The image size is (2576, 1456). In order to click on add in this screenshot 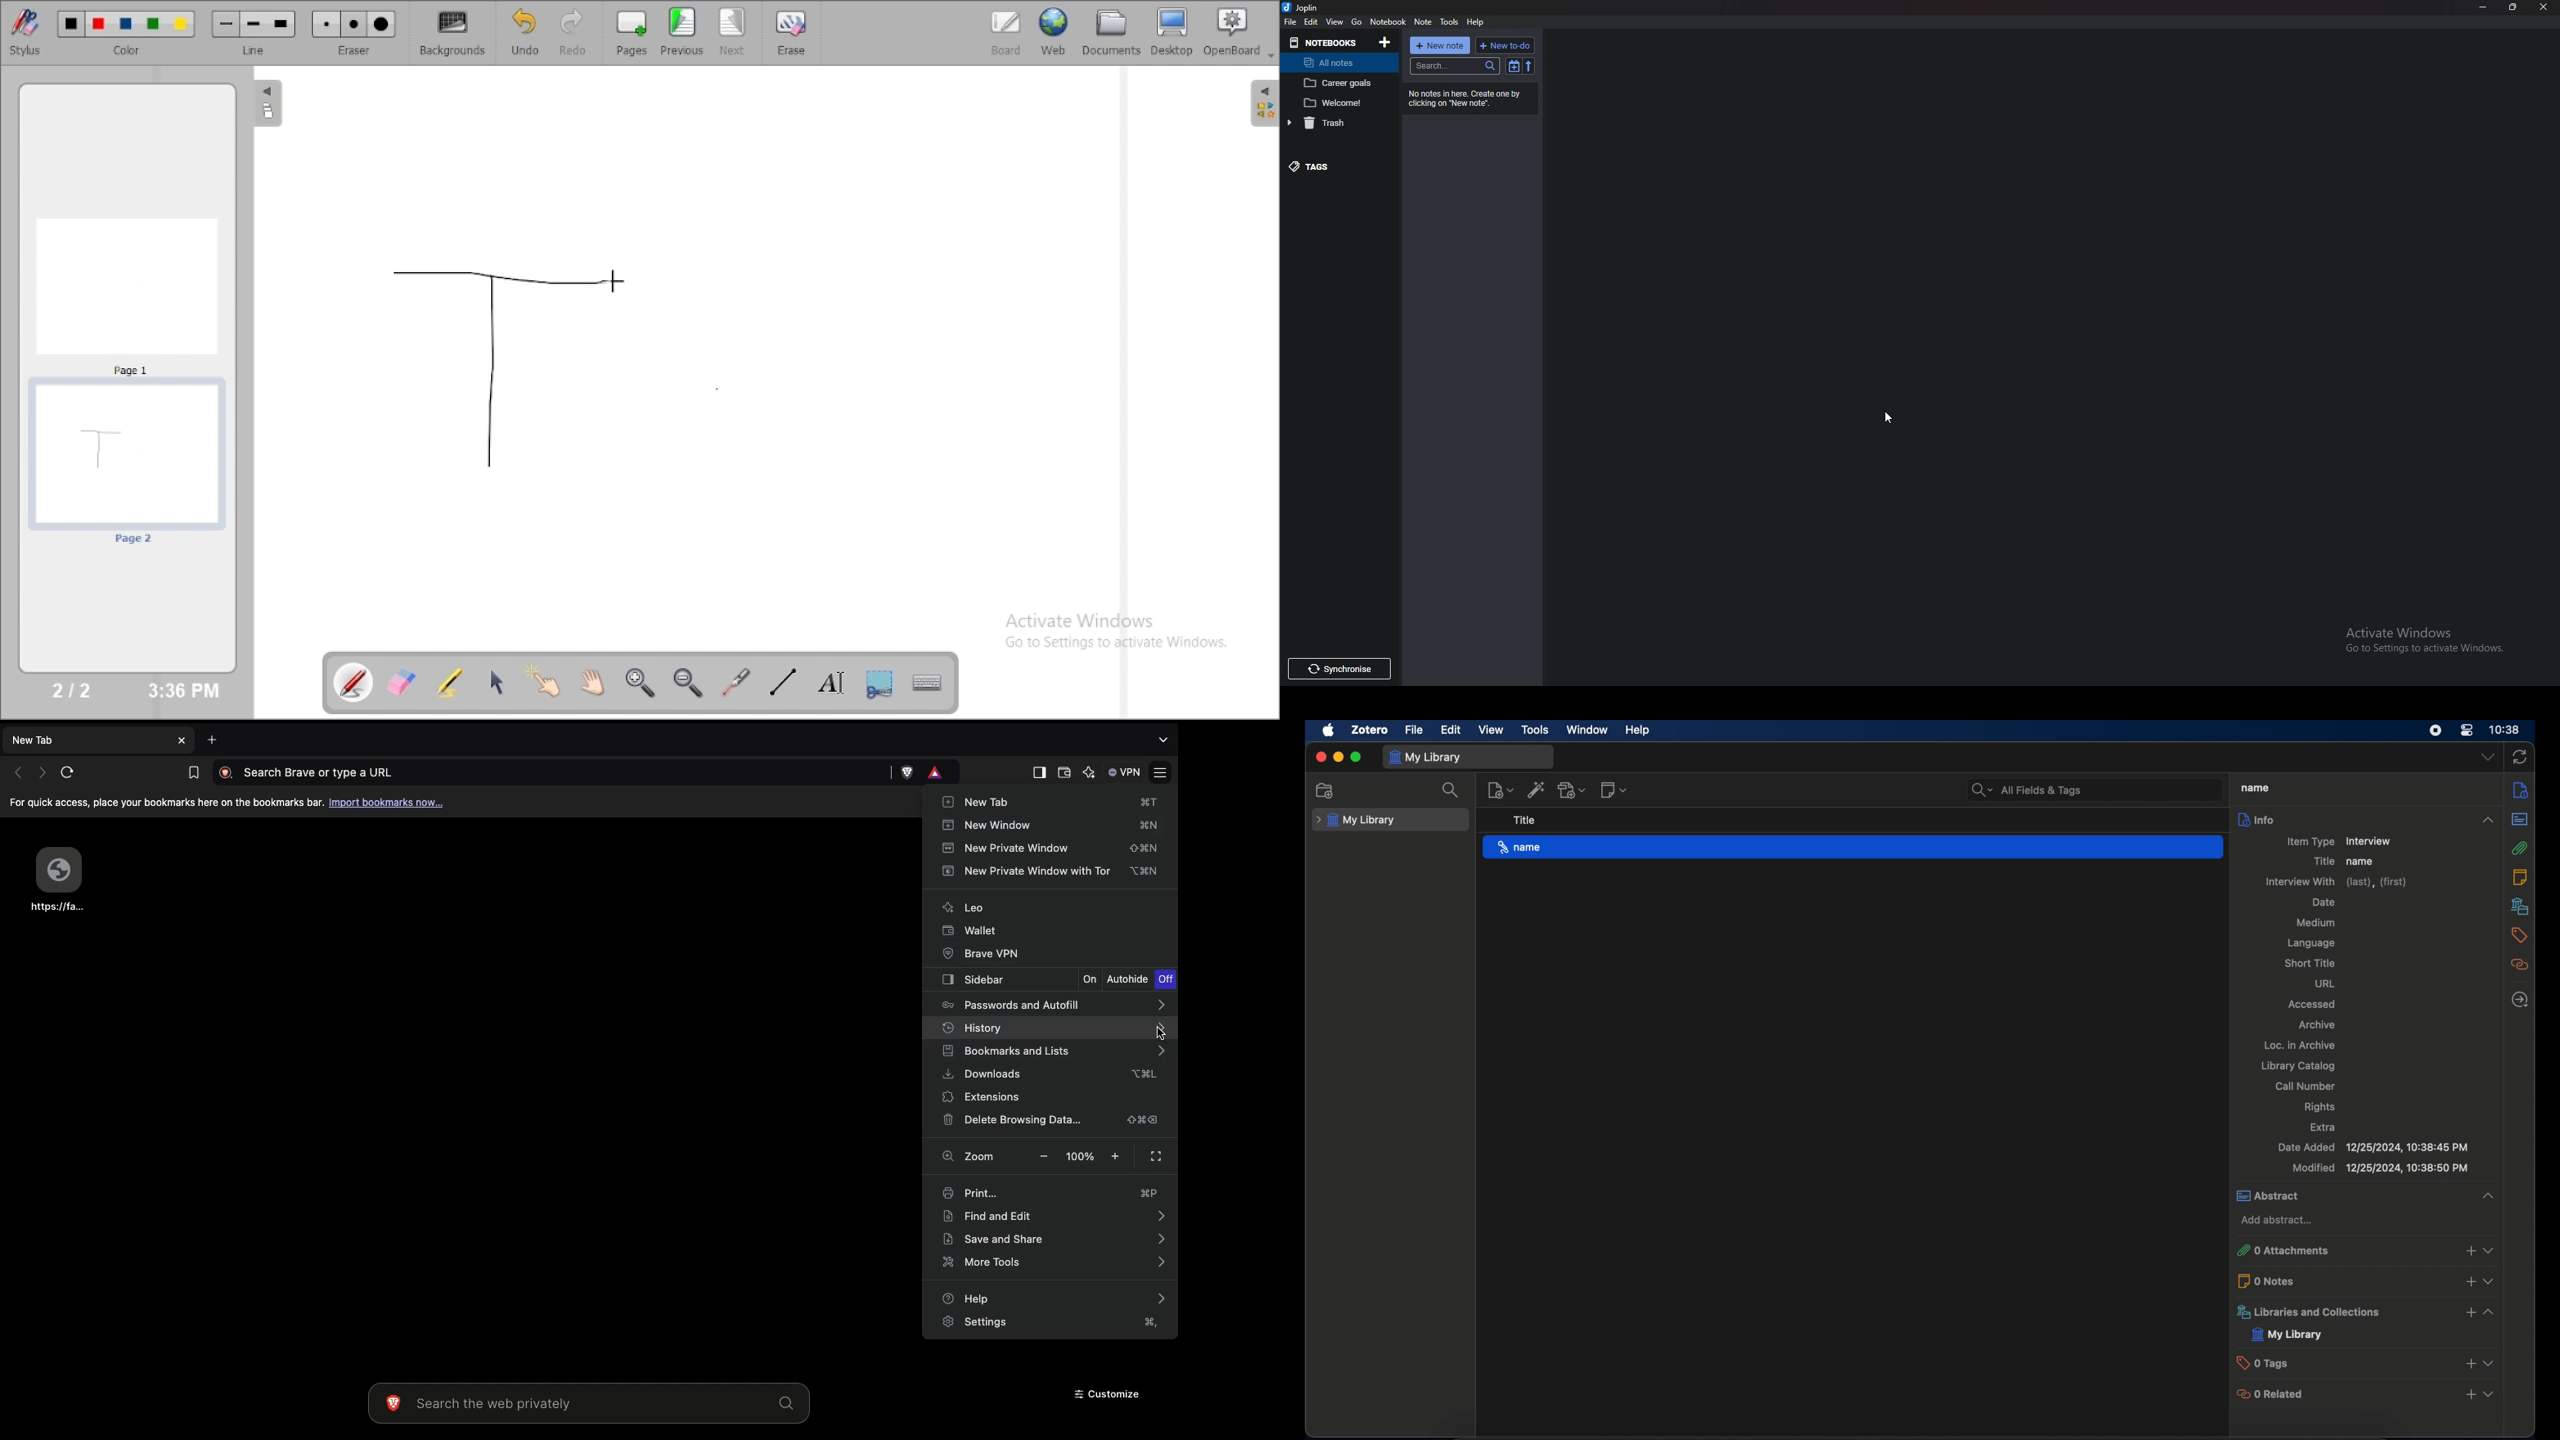, I will do `click(2469, 1251)`.